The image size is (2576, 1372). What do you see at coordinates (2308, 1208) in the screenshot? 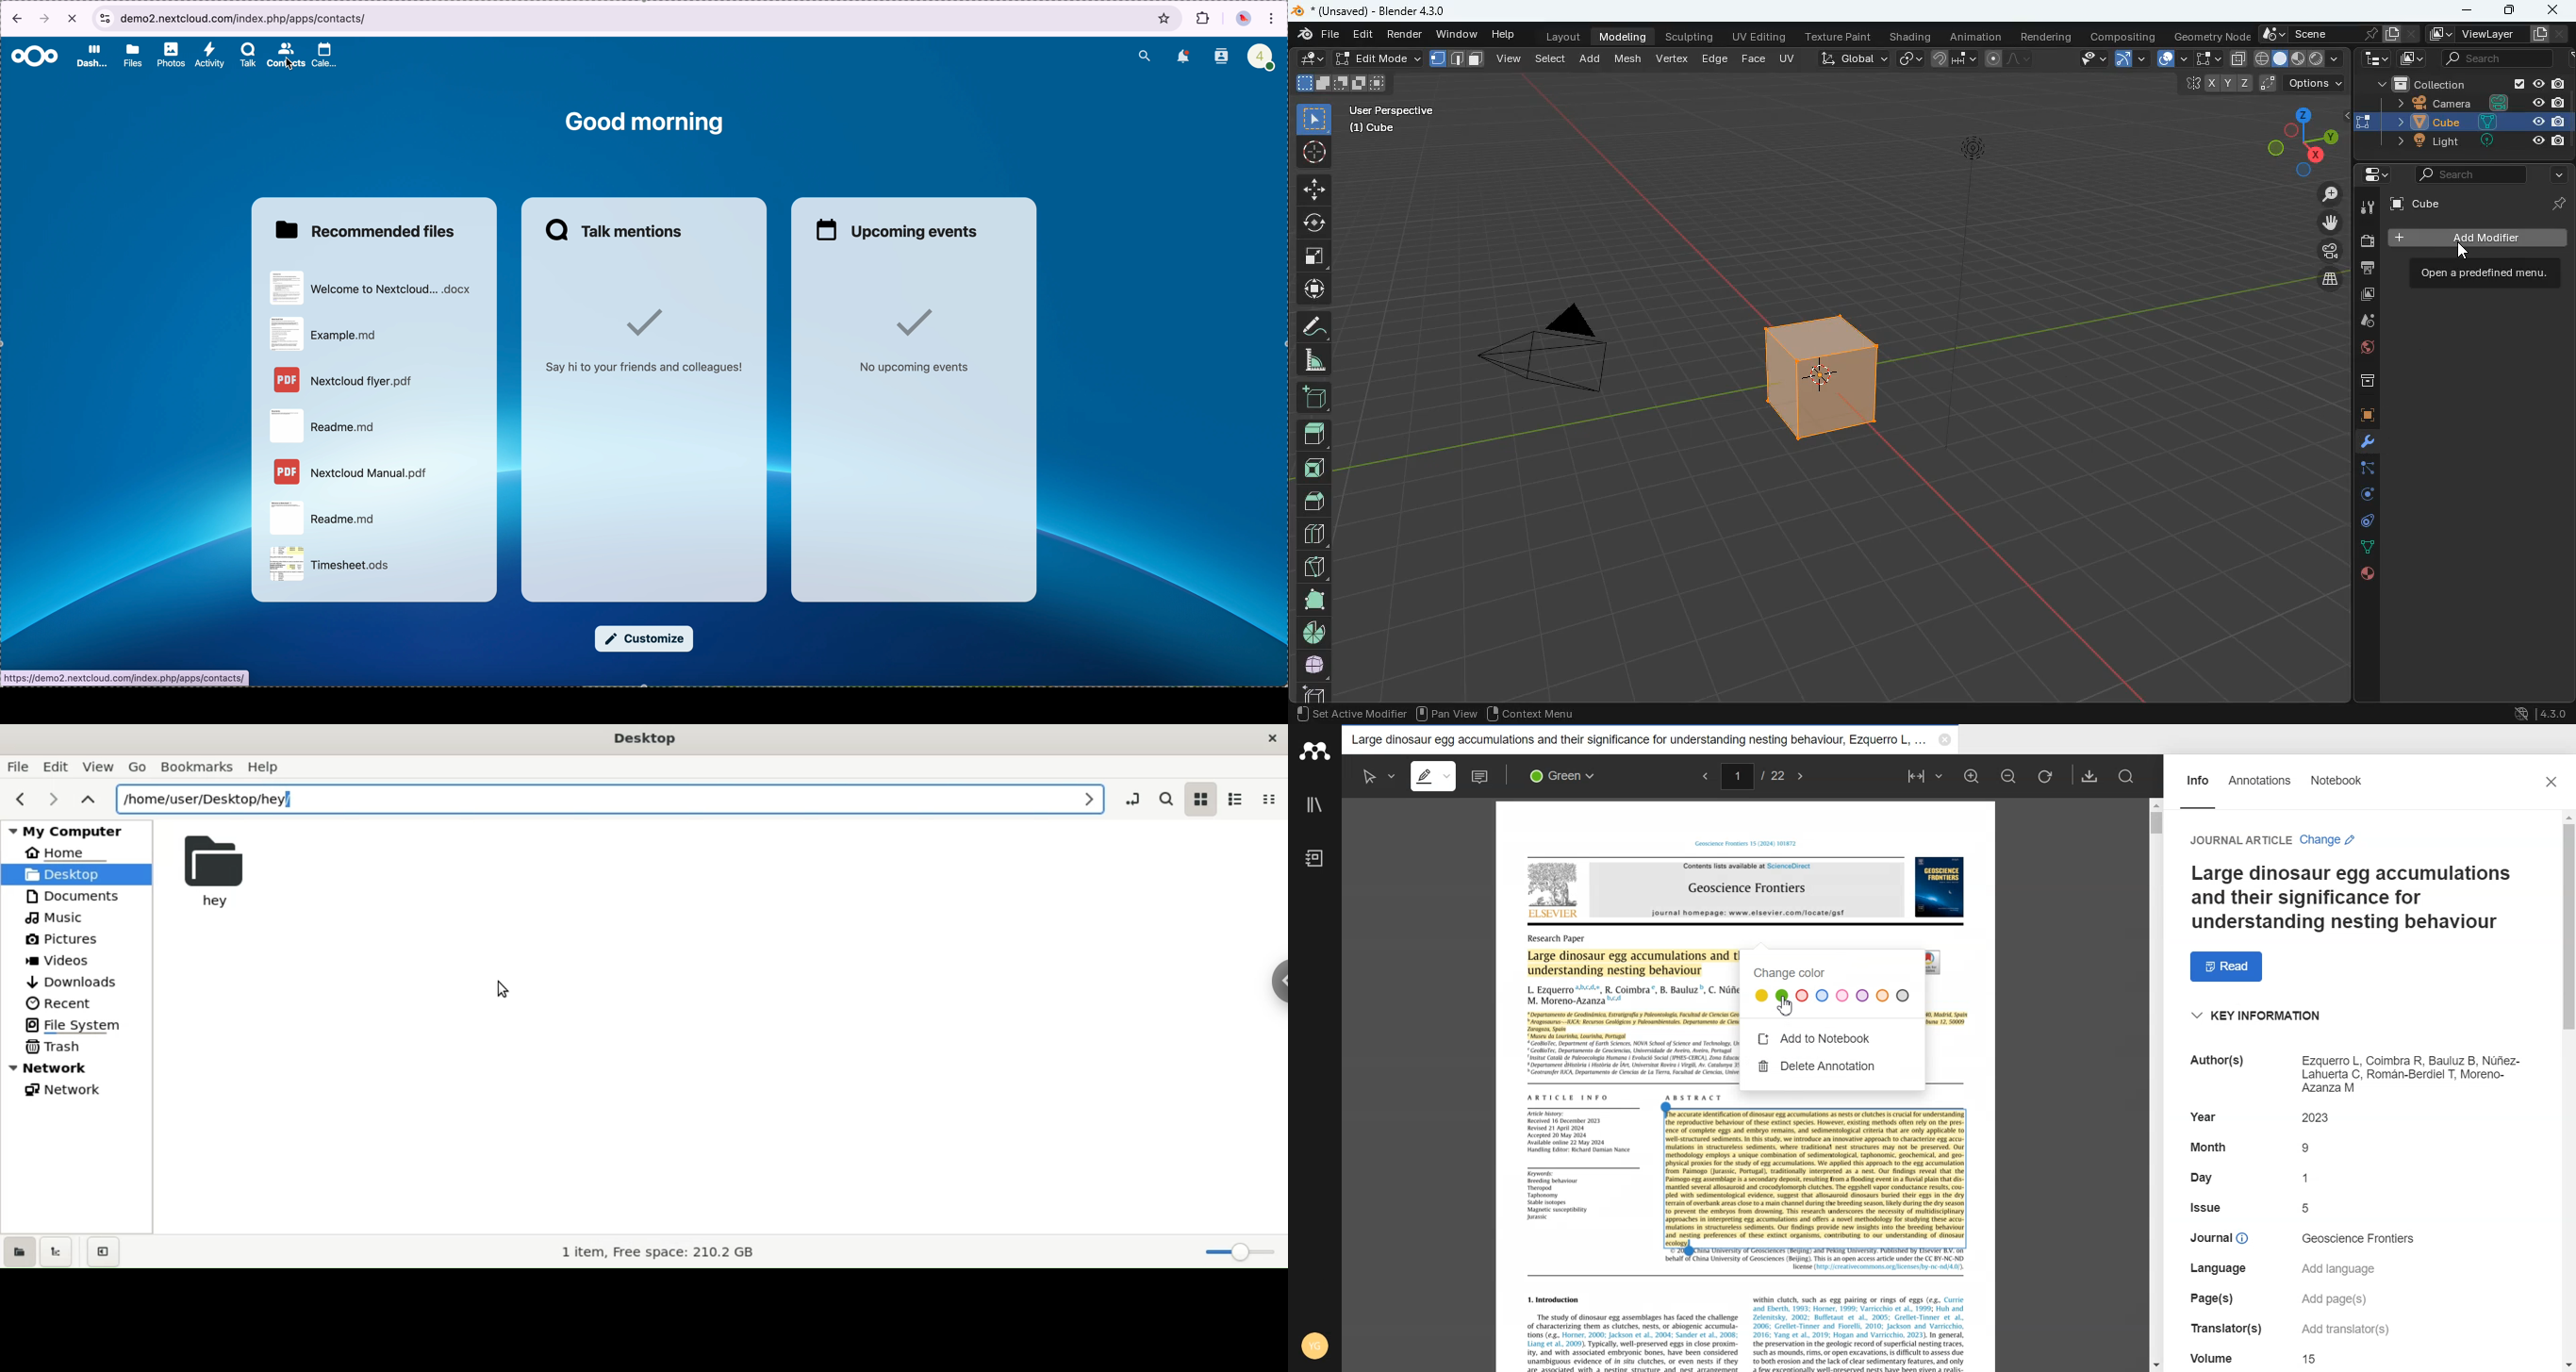
I see `text` at bounding box center [2308, 1208].